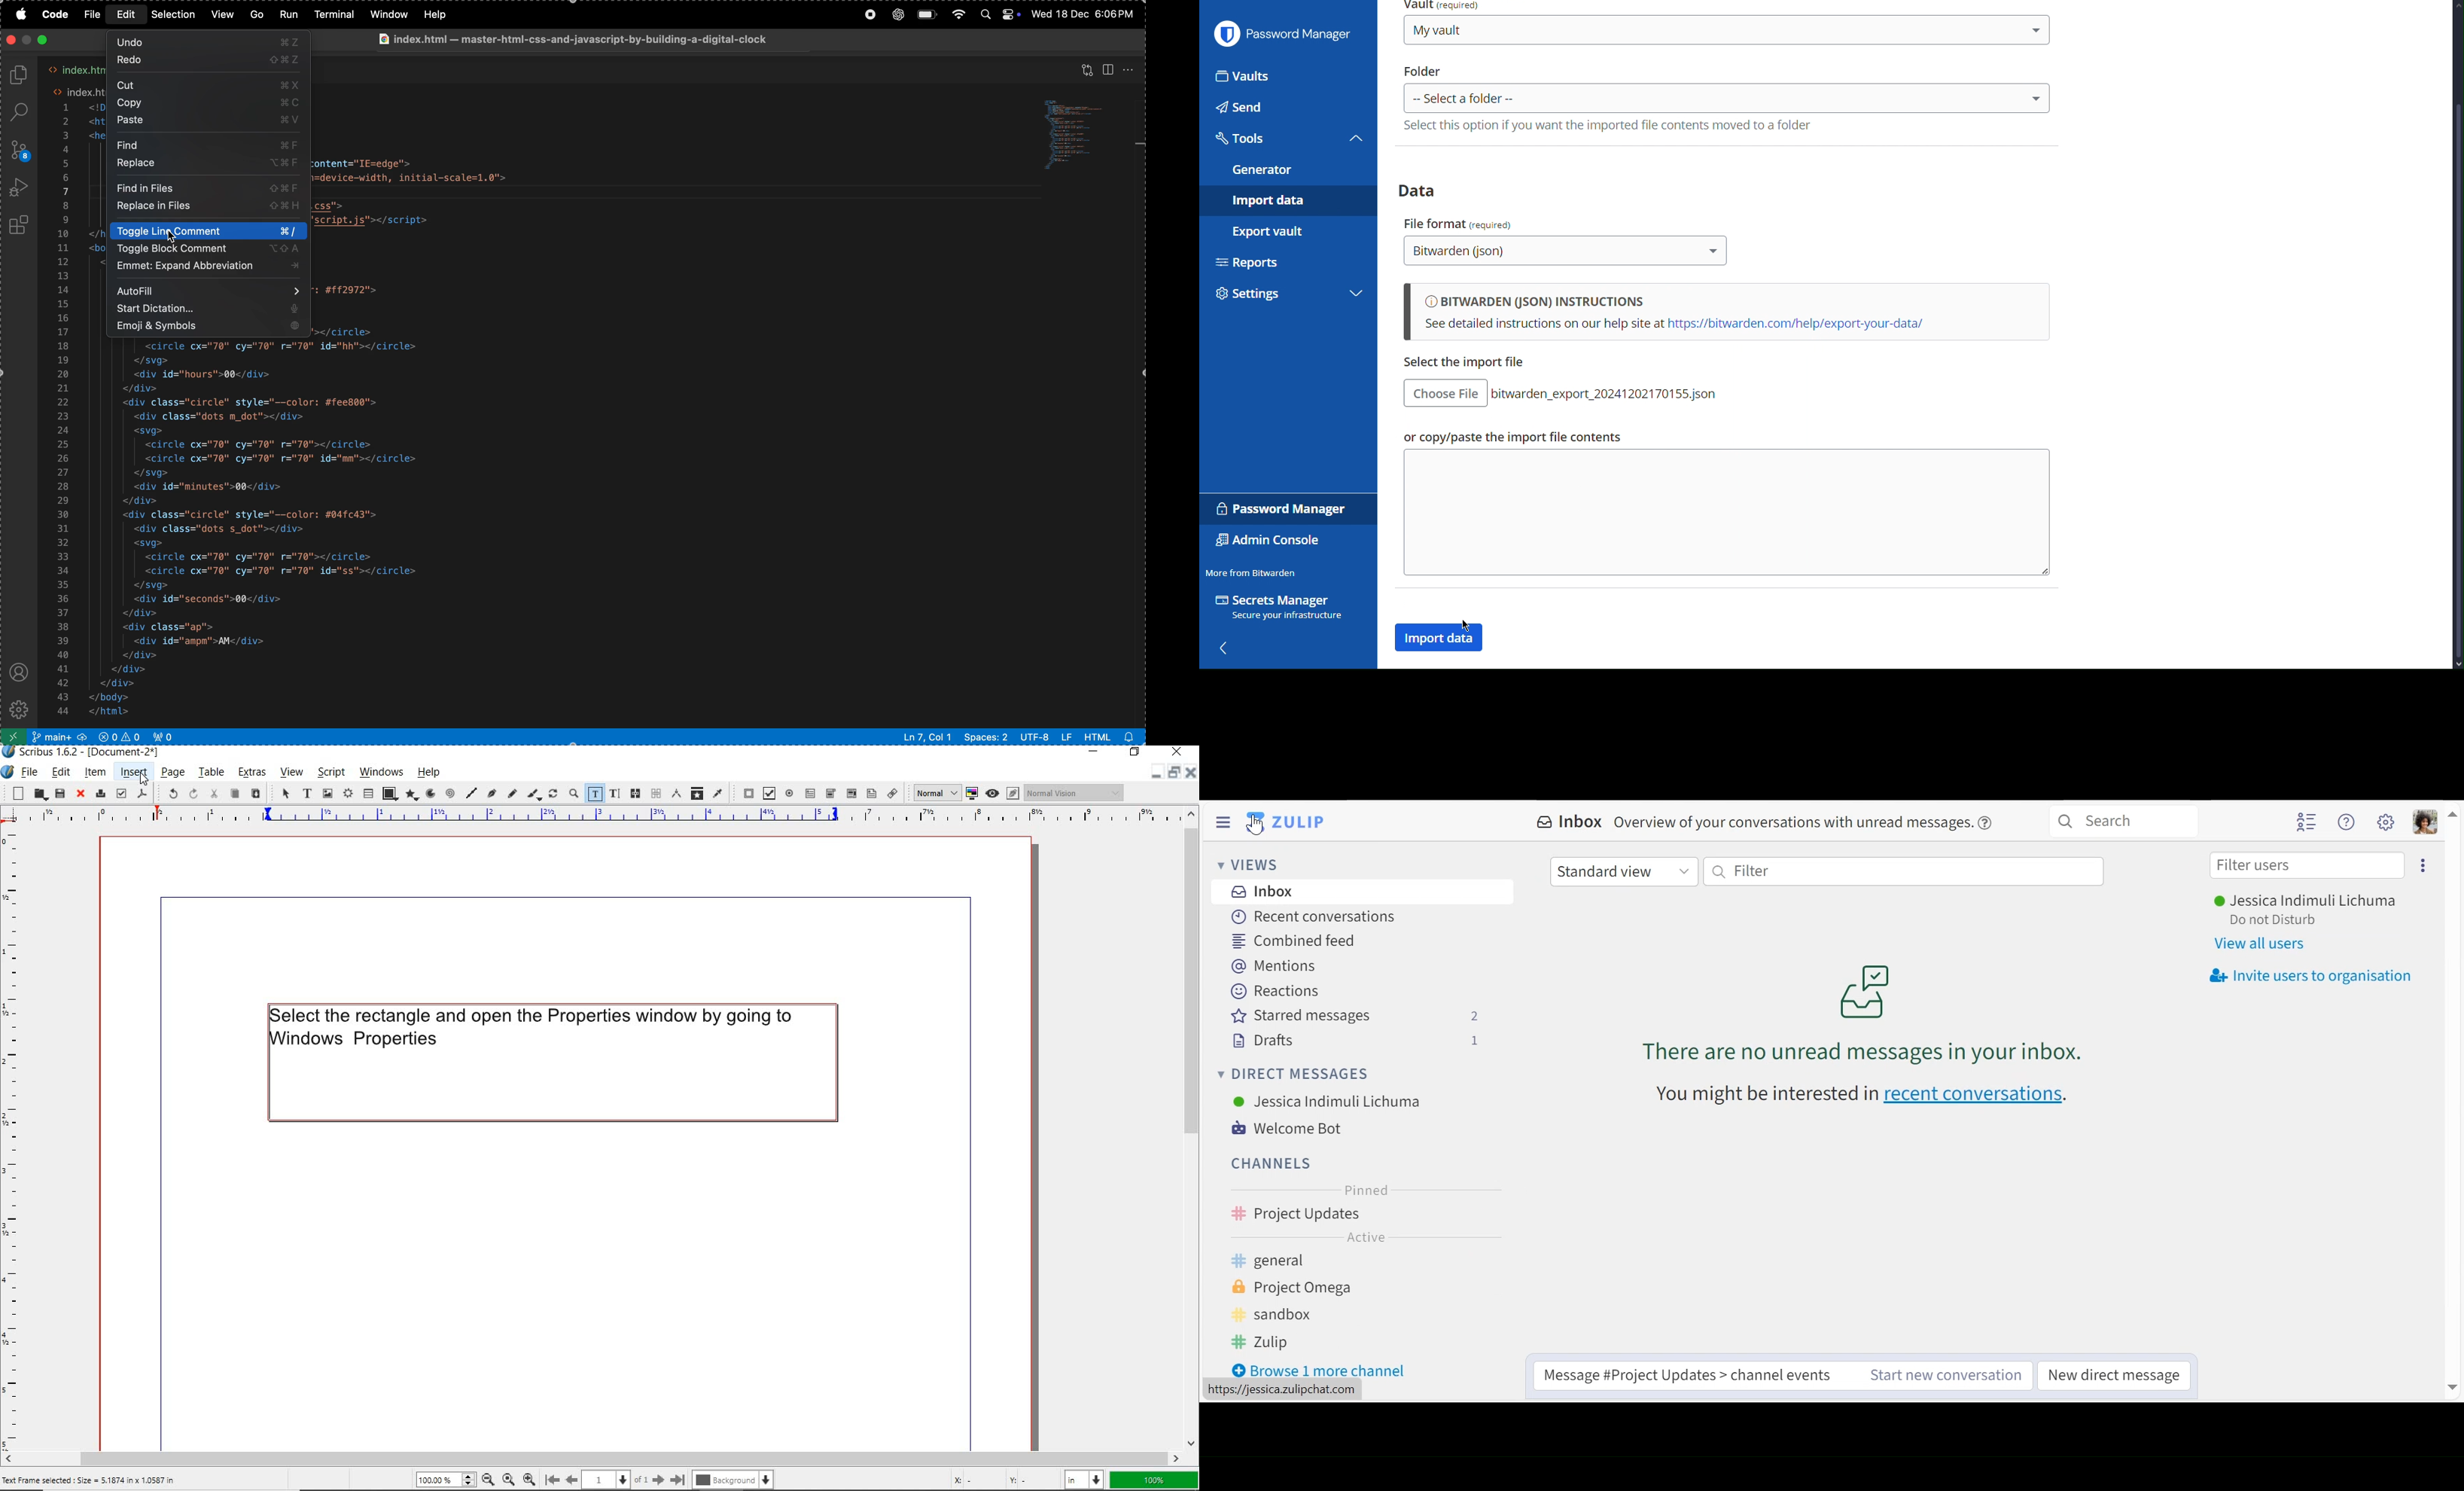  What do you see at coordinates (1176, 753) in the screenshot?
I see `close` at bounding box center [1176, 753].